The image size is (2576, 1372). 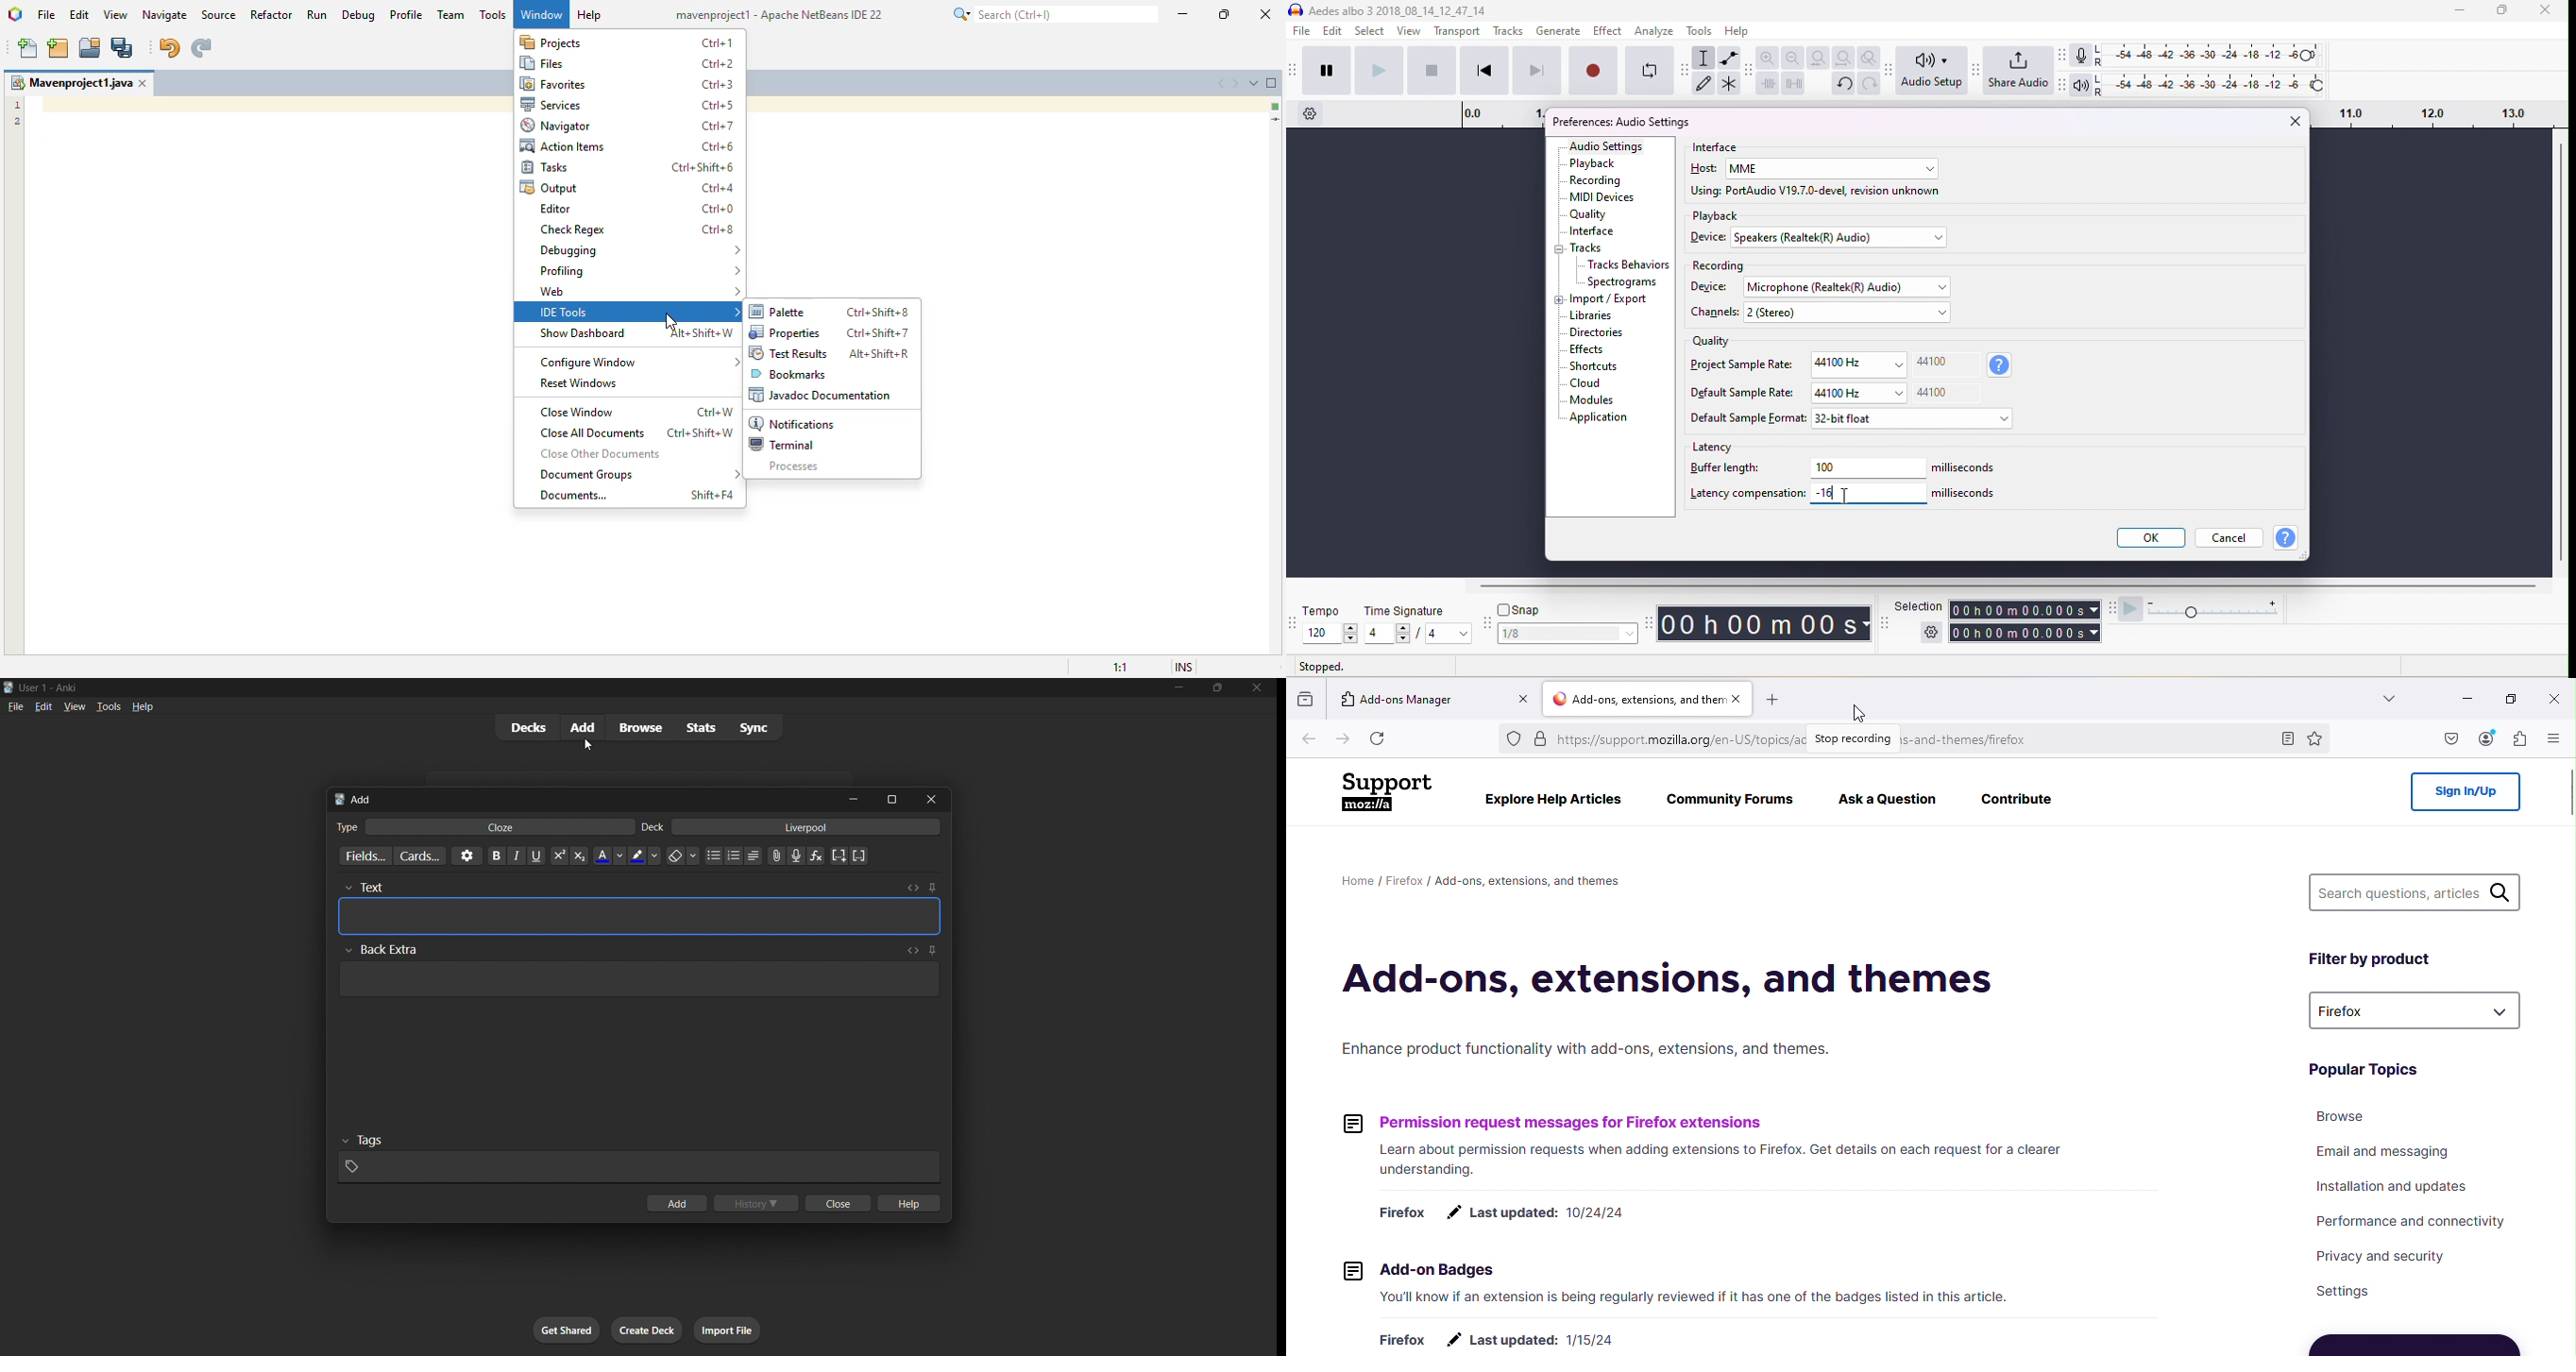 What do you see at coordinates (536, 688) in the screenshot?
I see `title bar` at bounding box center [536, 688].